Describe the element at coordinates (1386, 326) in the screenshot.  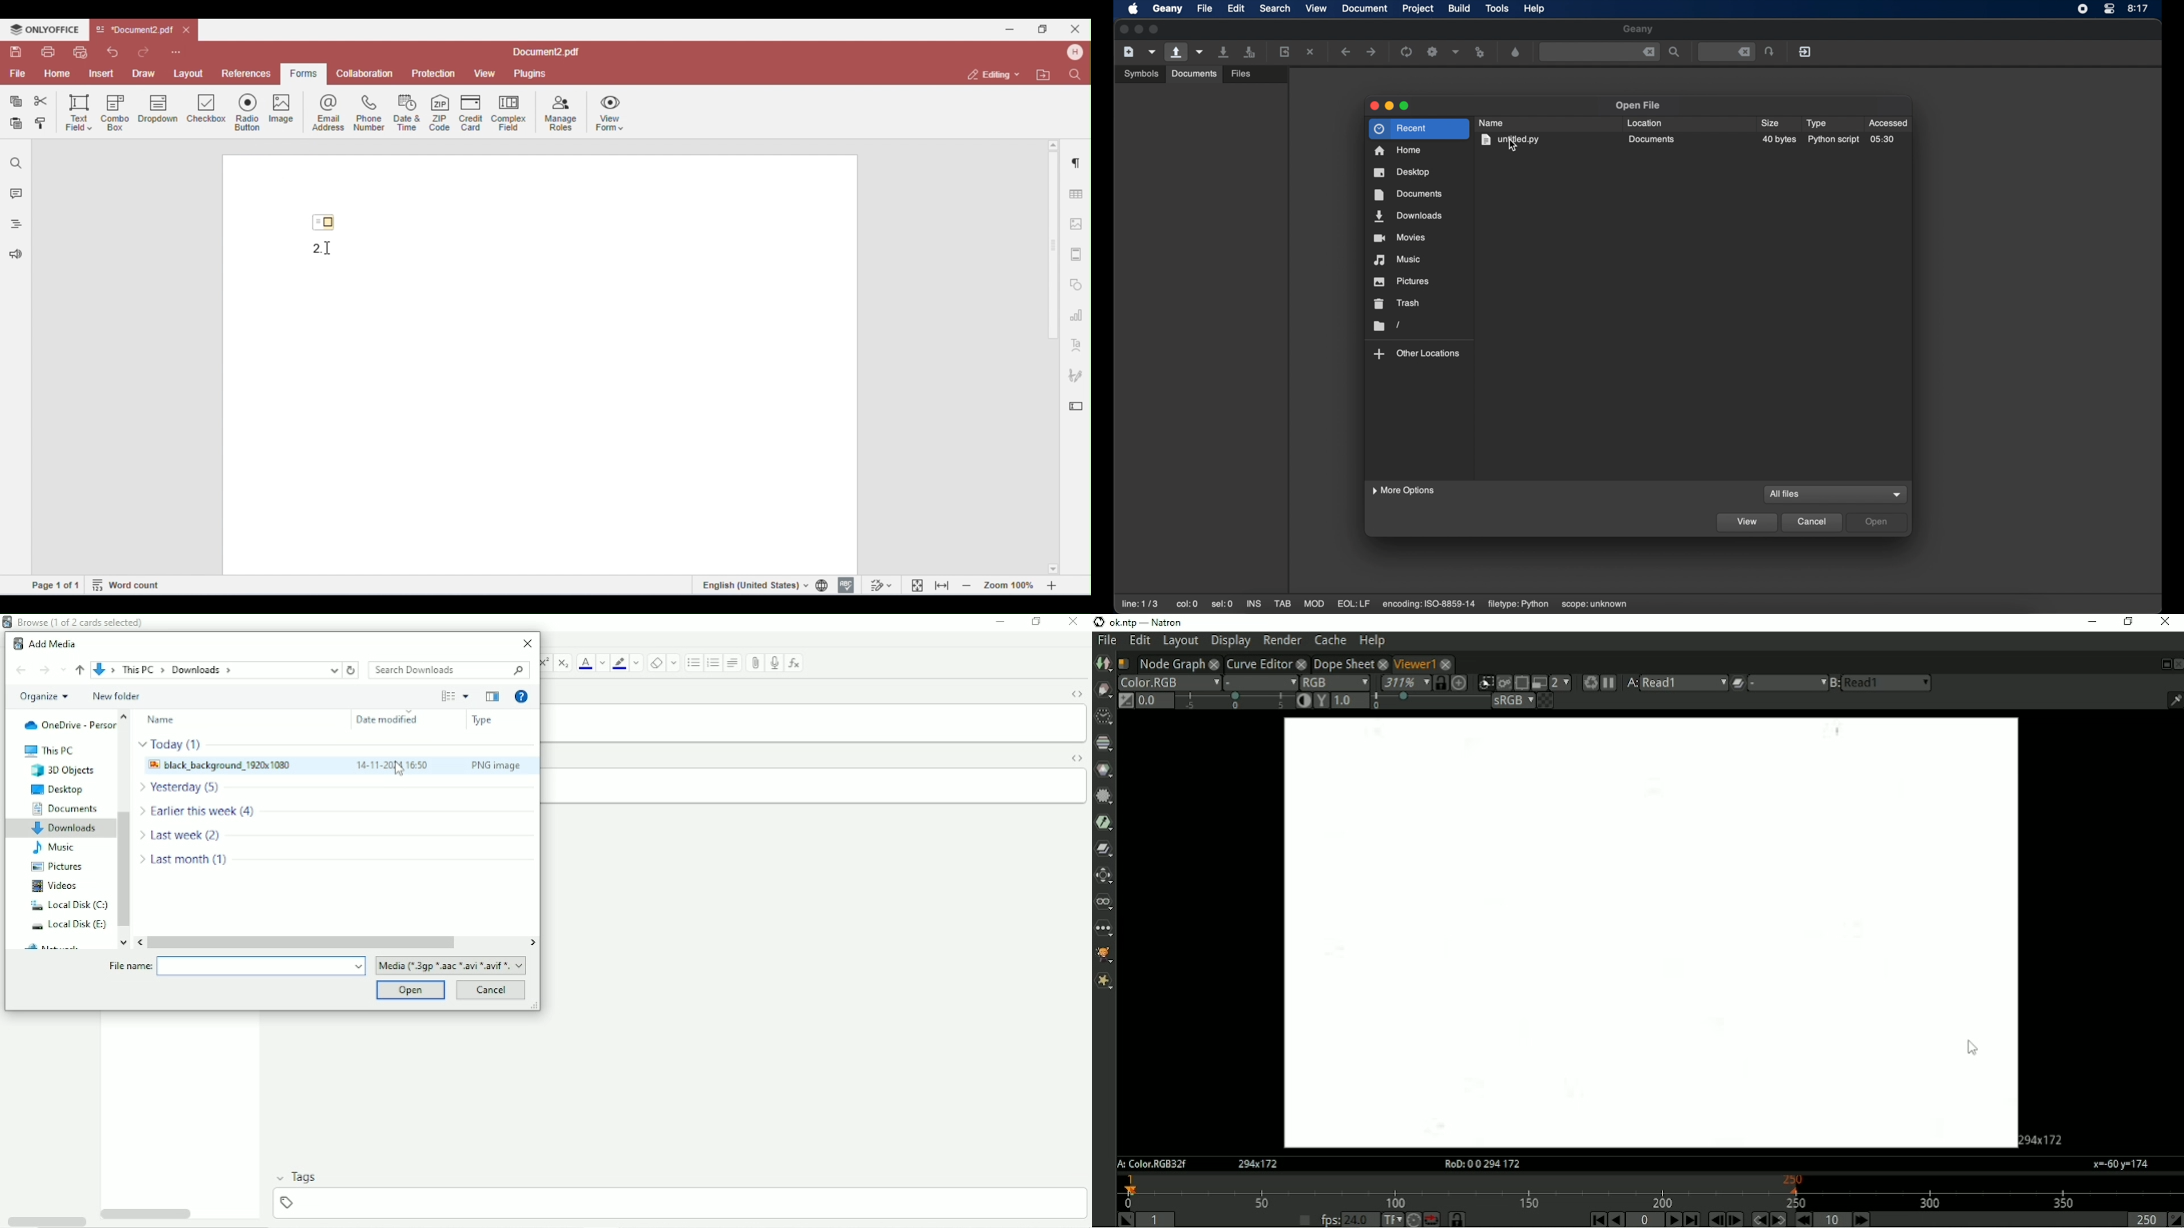
I see `folder` at that location.